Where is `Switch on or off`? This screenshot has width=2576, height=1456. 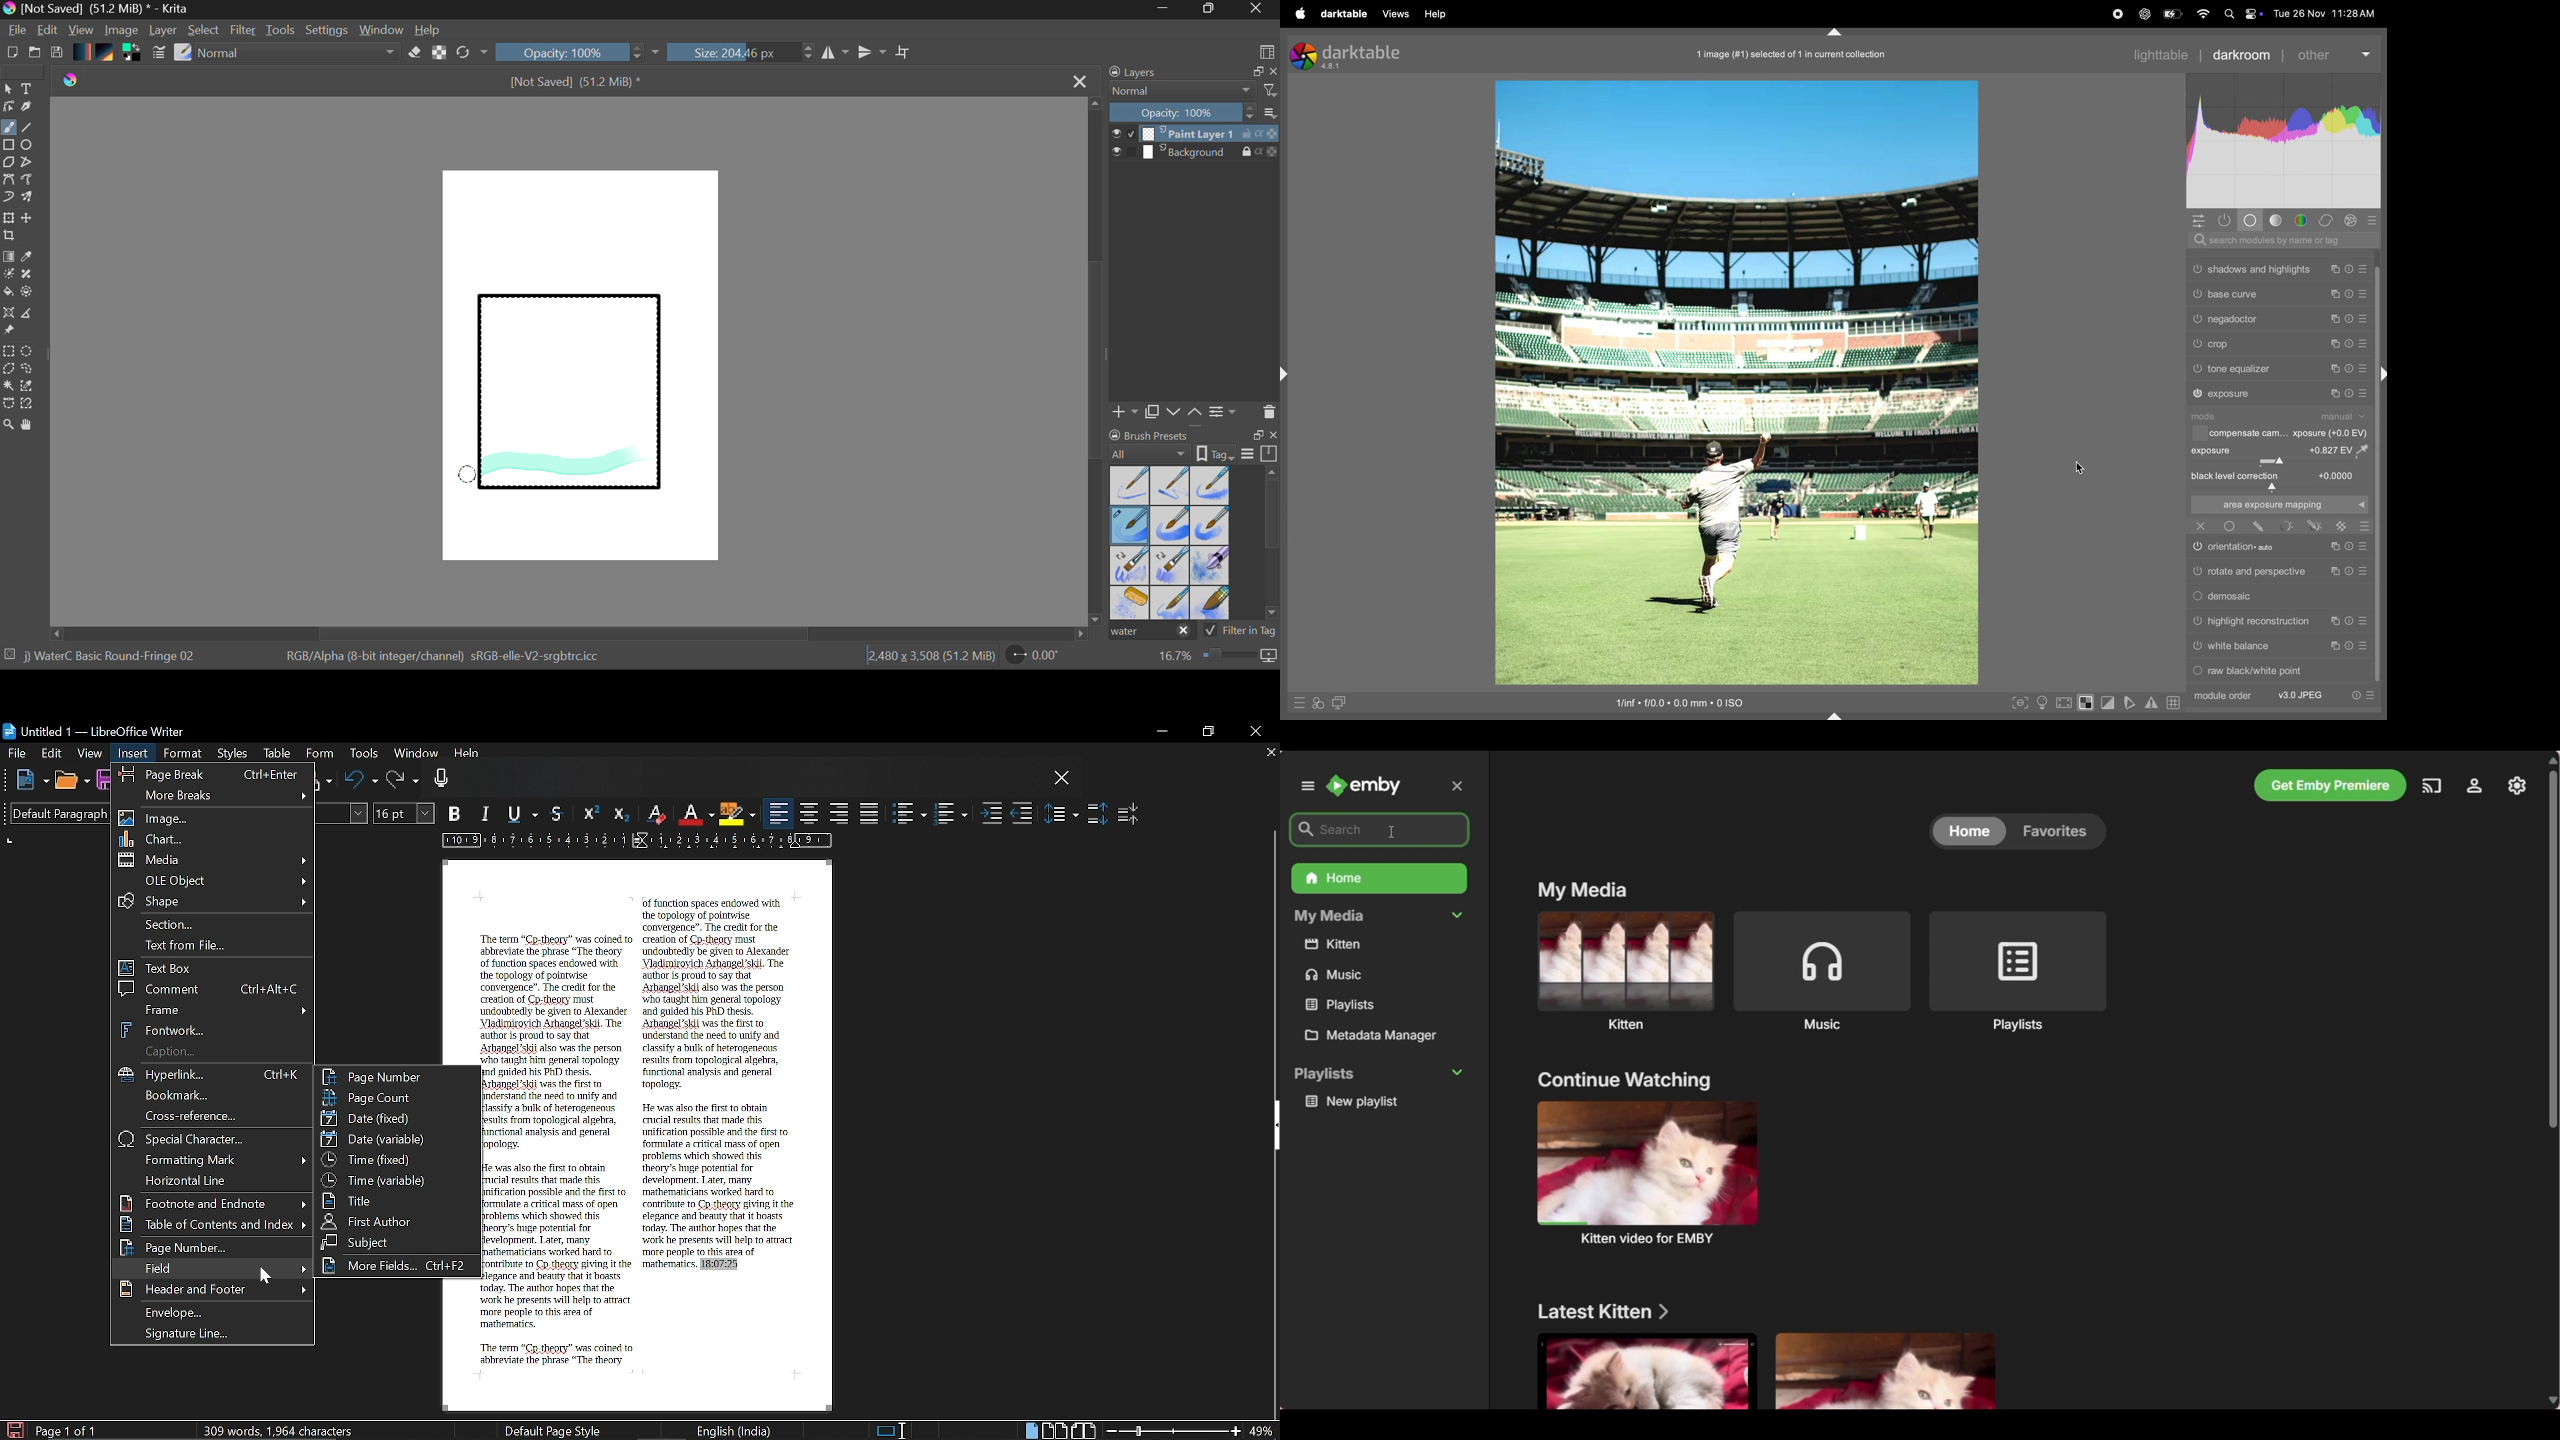 Switch on or off is located at coordinates (2197, 572).